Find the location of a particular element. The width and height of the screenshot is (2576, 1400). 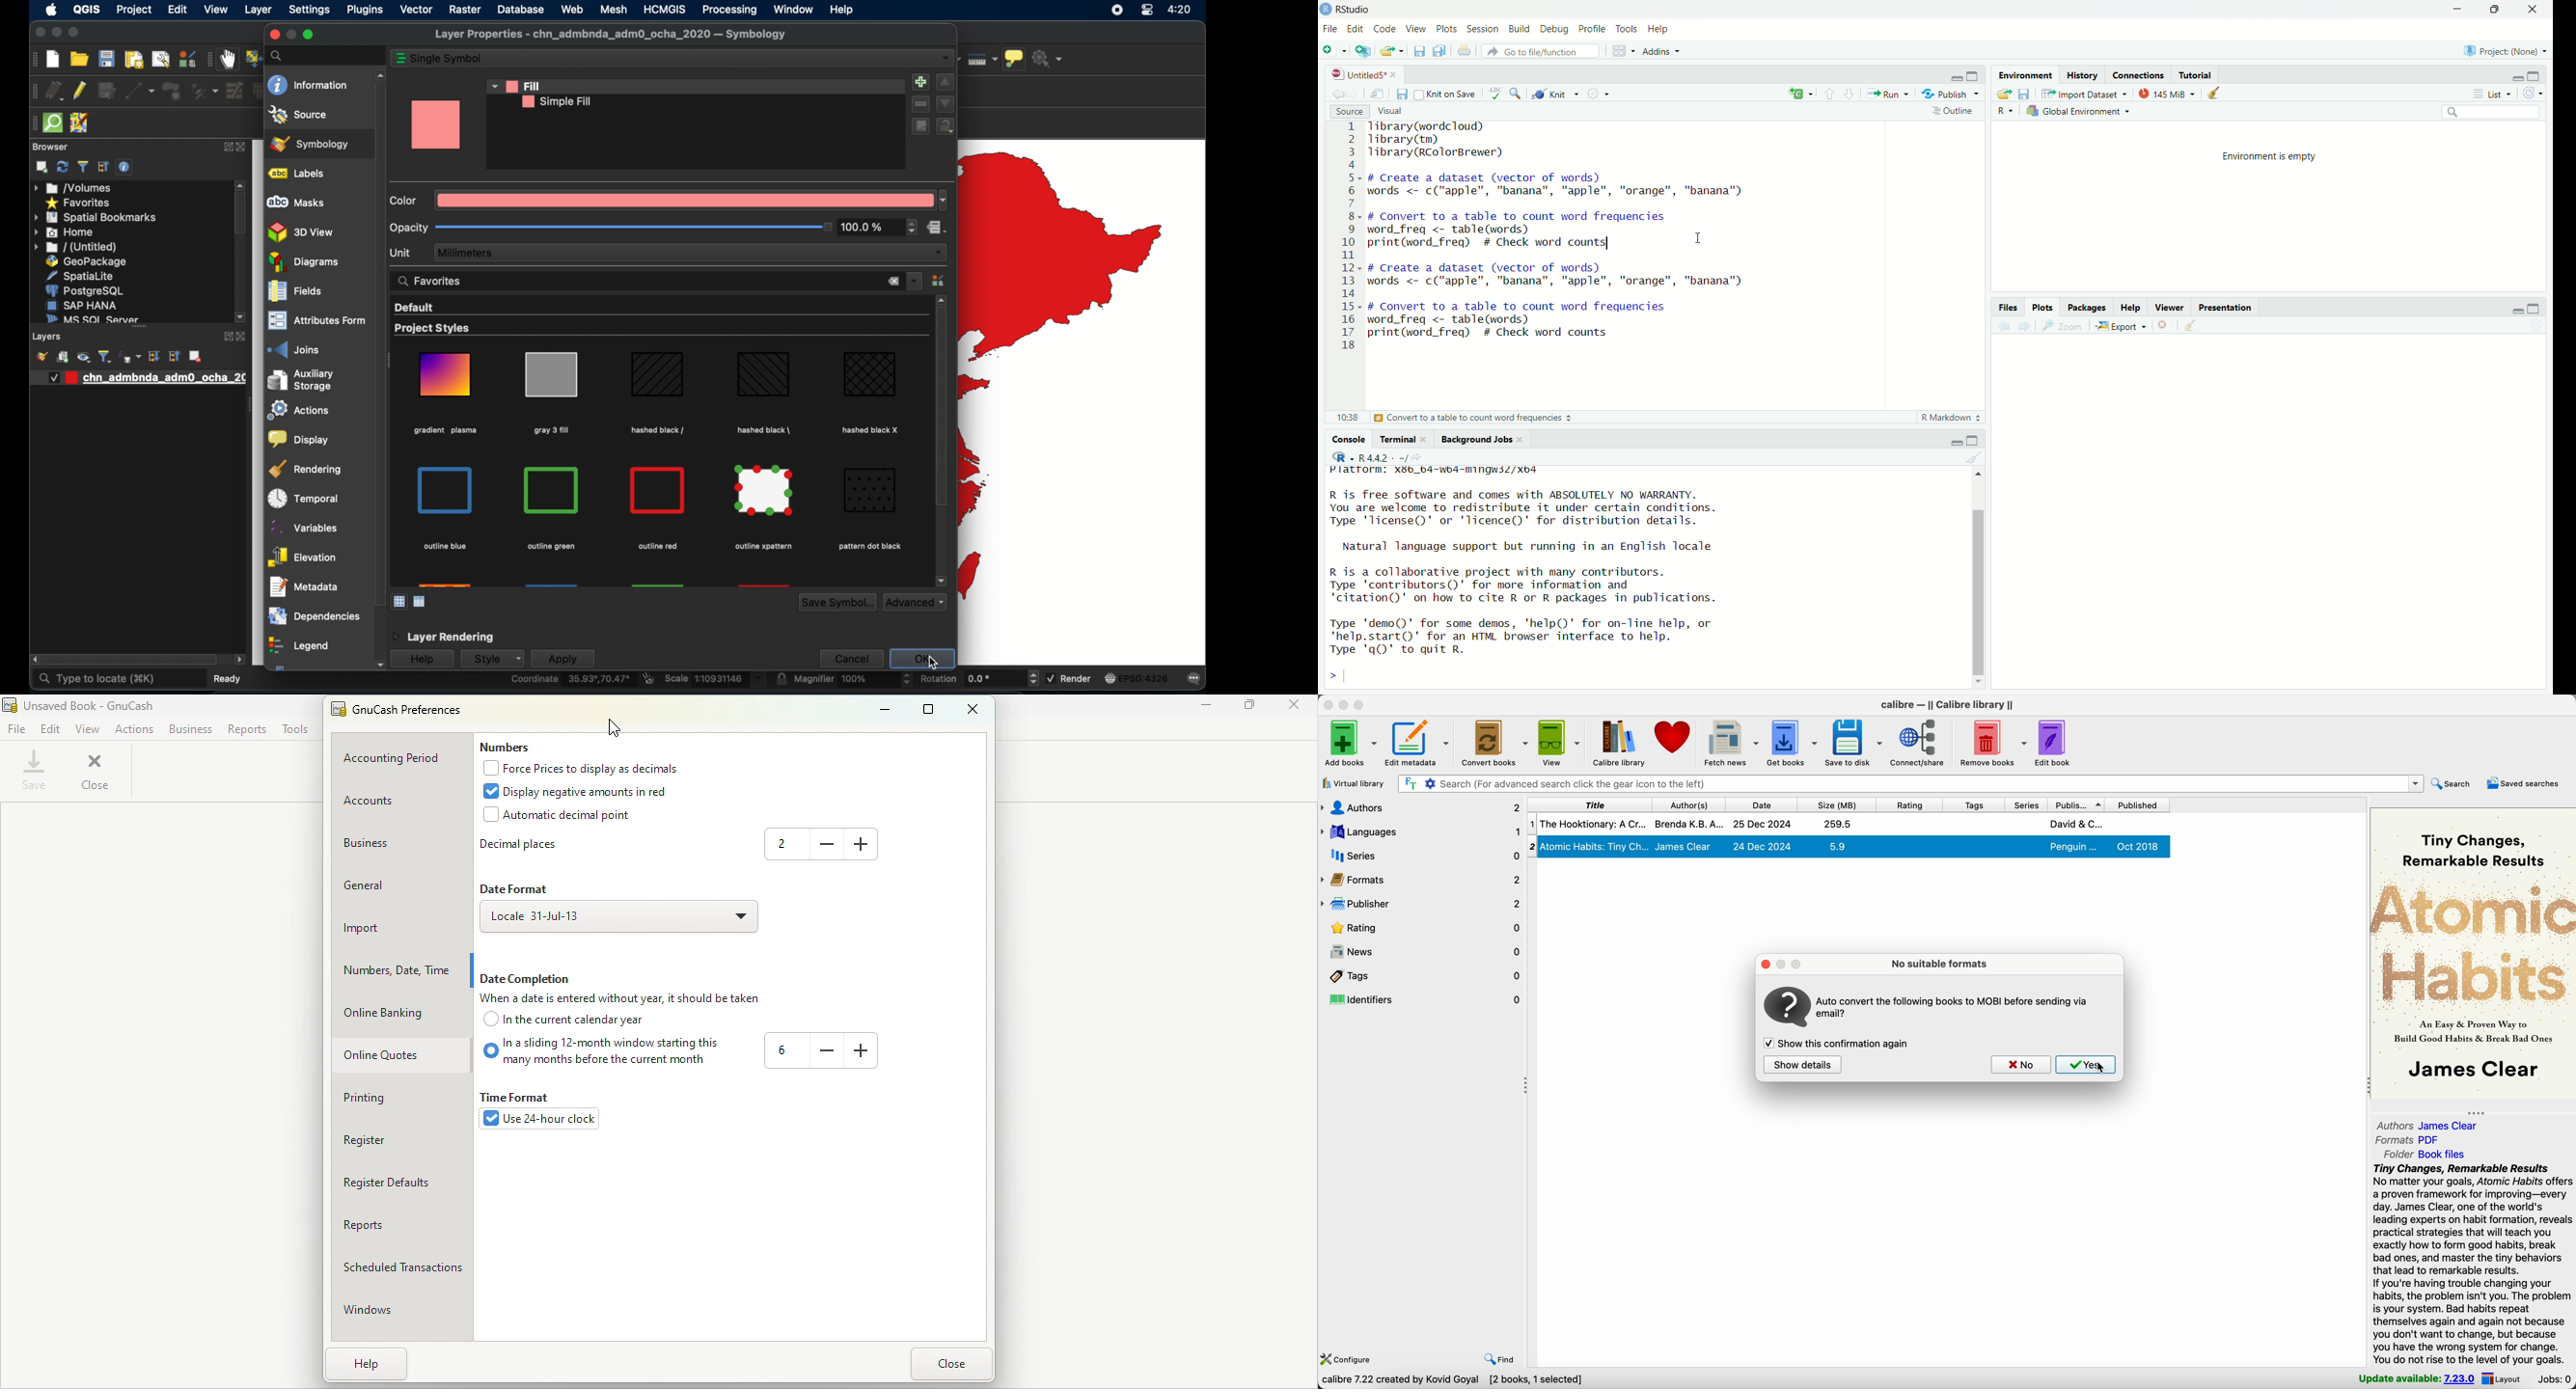

increase or decrease magnifier value is located at coordinates (907, 680).